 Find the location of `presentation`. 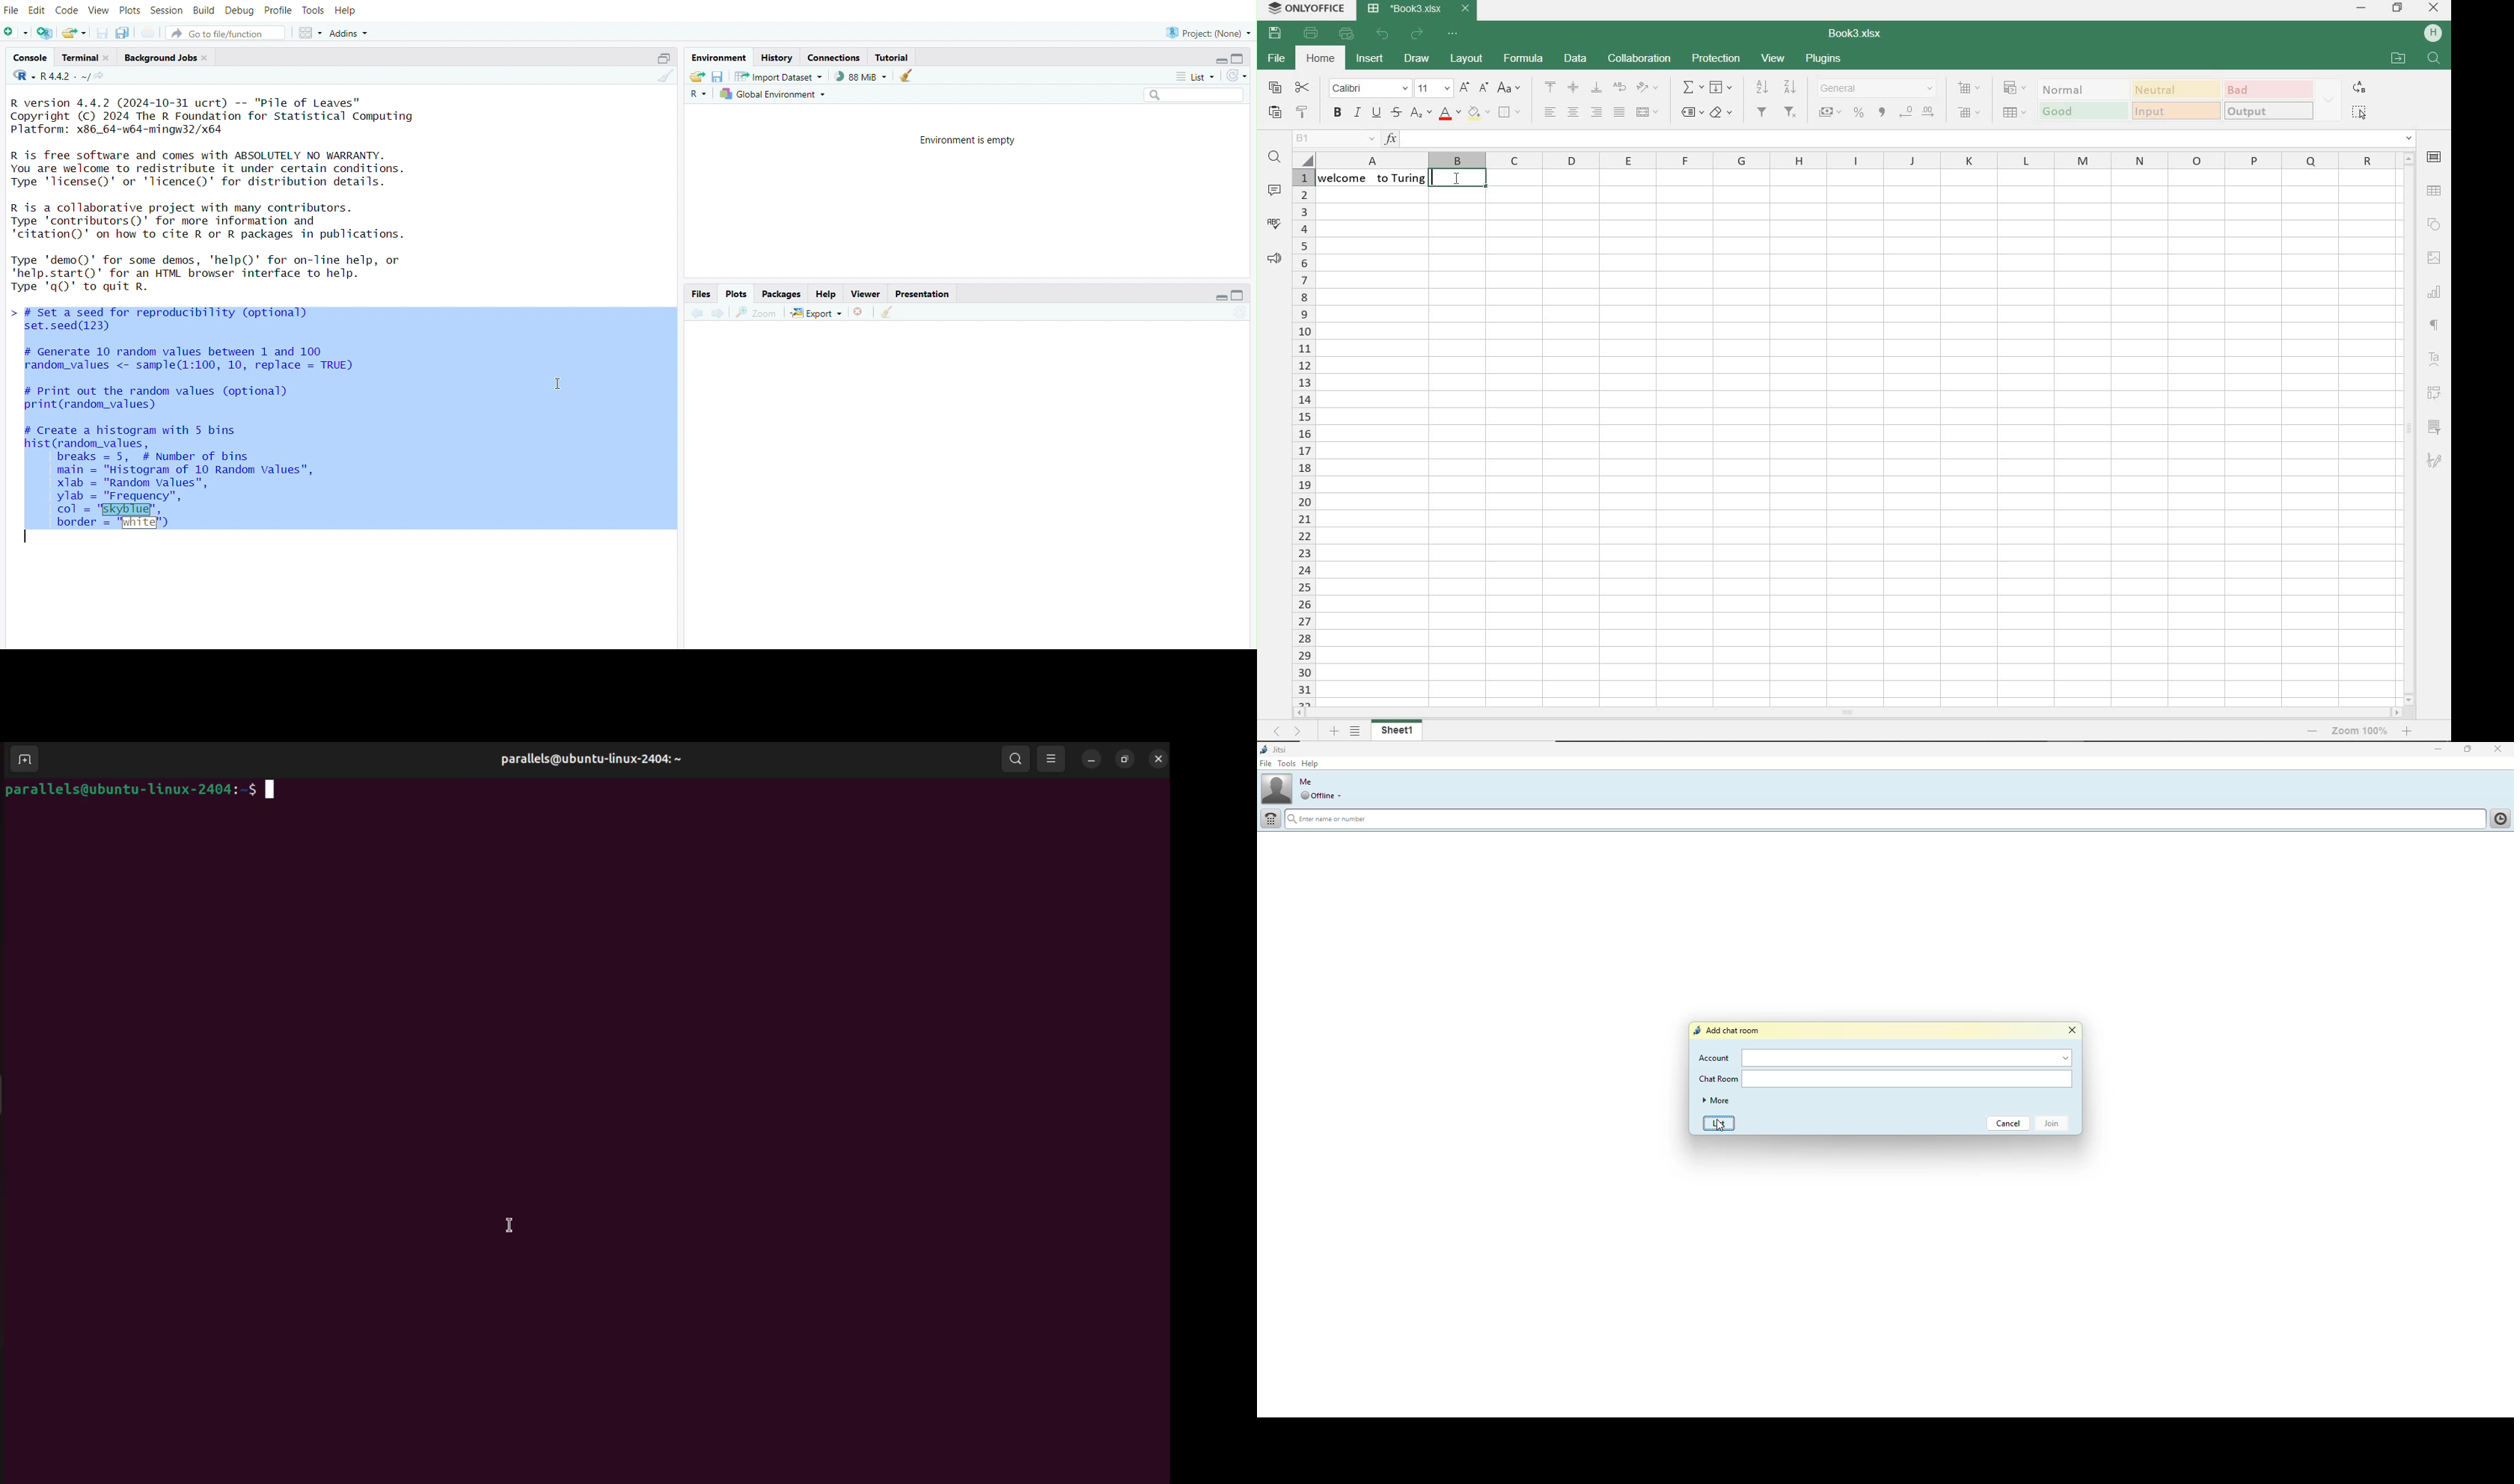

presentation is located at coordinates (926, 293).